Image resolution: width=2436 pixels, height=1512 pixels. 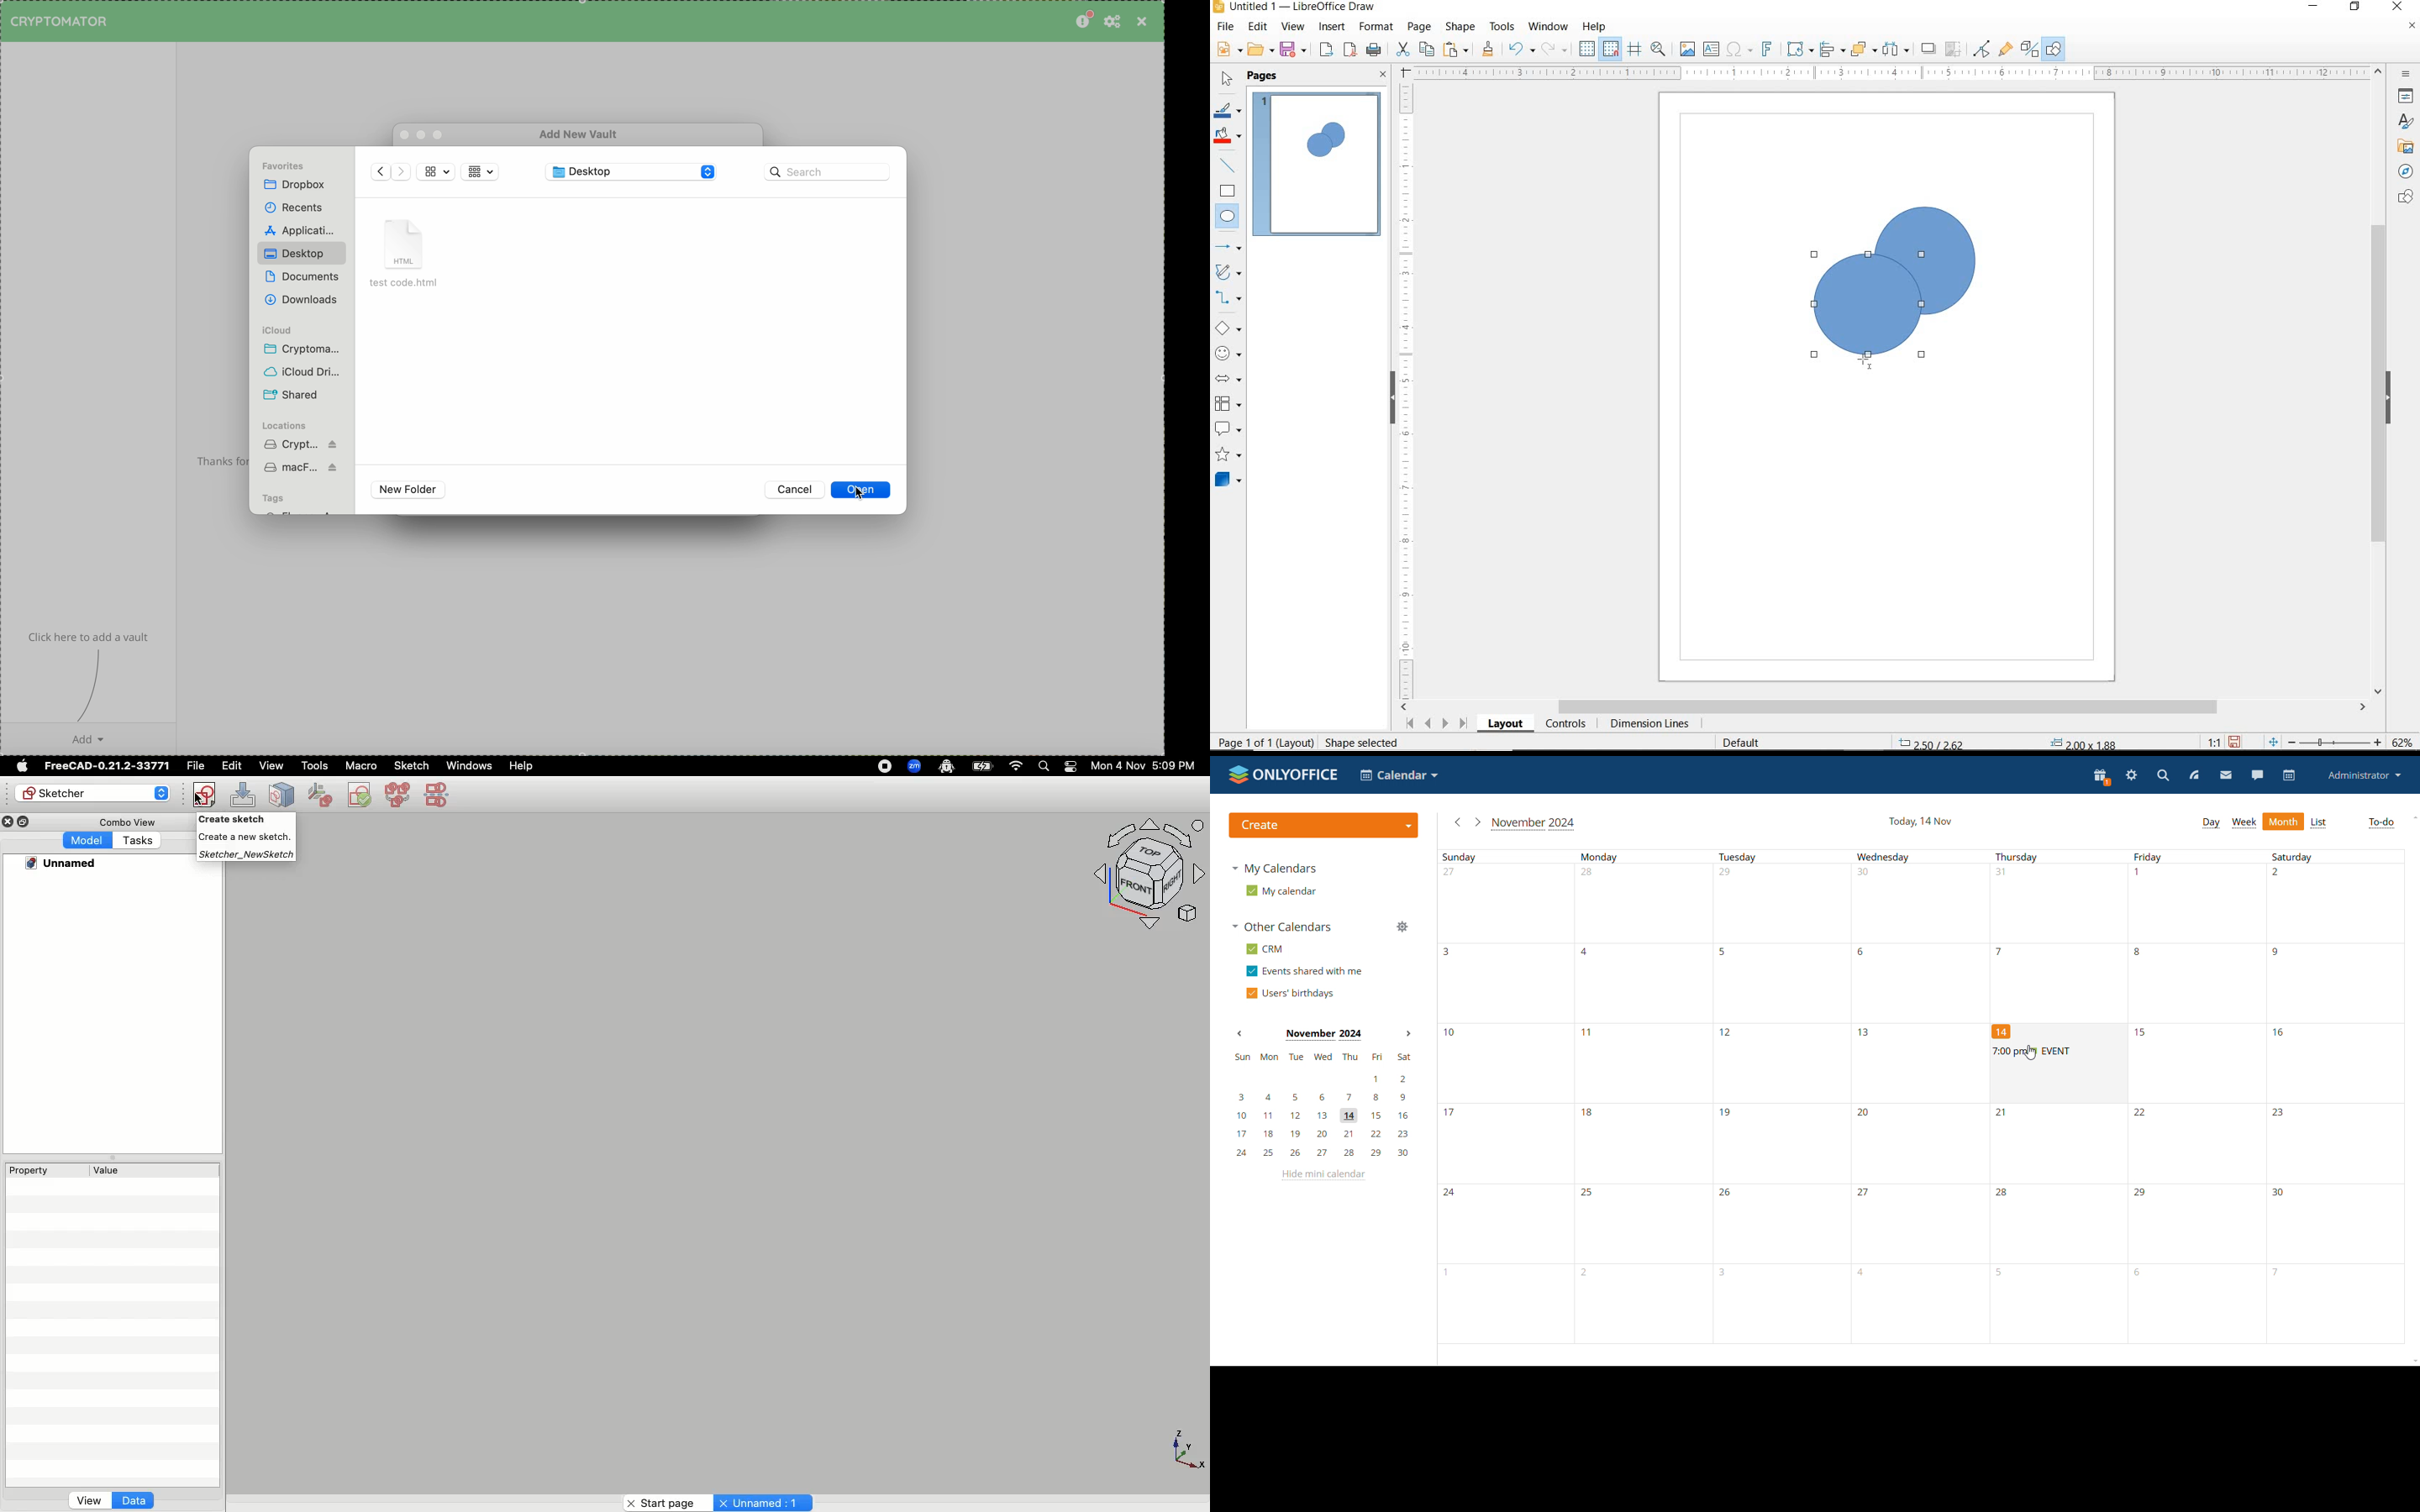 What do you see at coordinates (2378, 382) in the screenshot?
I see `SCROLLBAR` at bounding box center [2378, 382].